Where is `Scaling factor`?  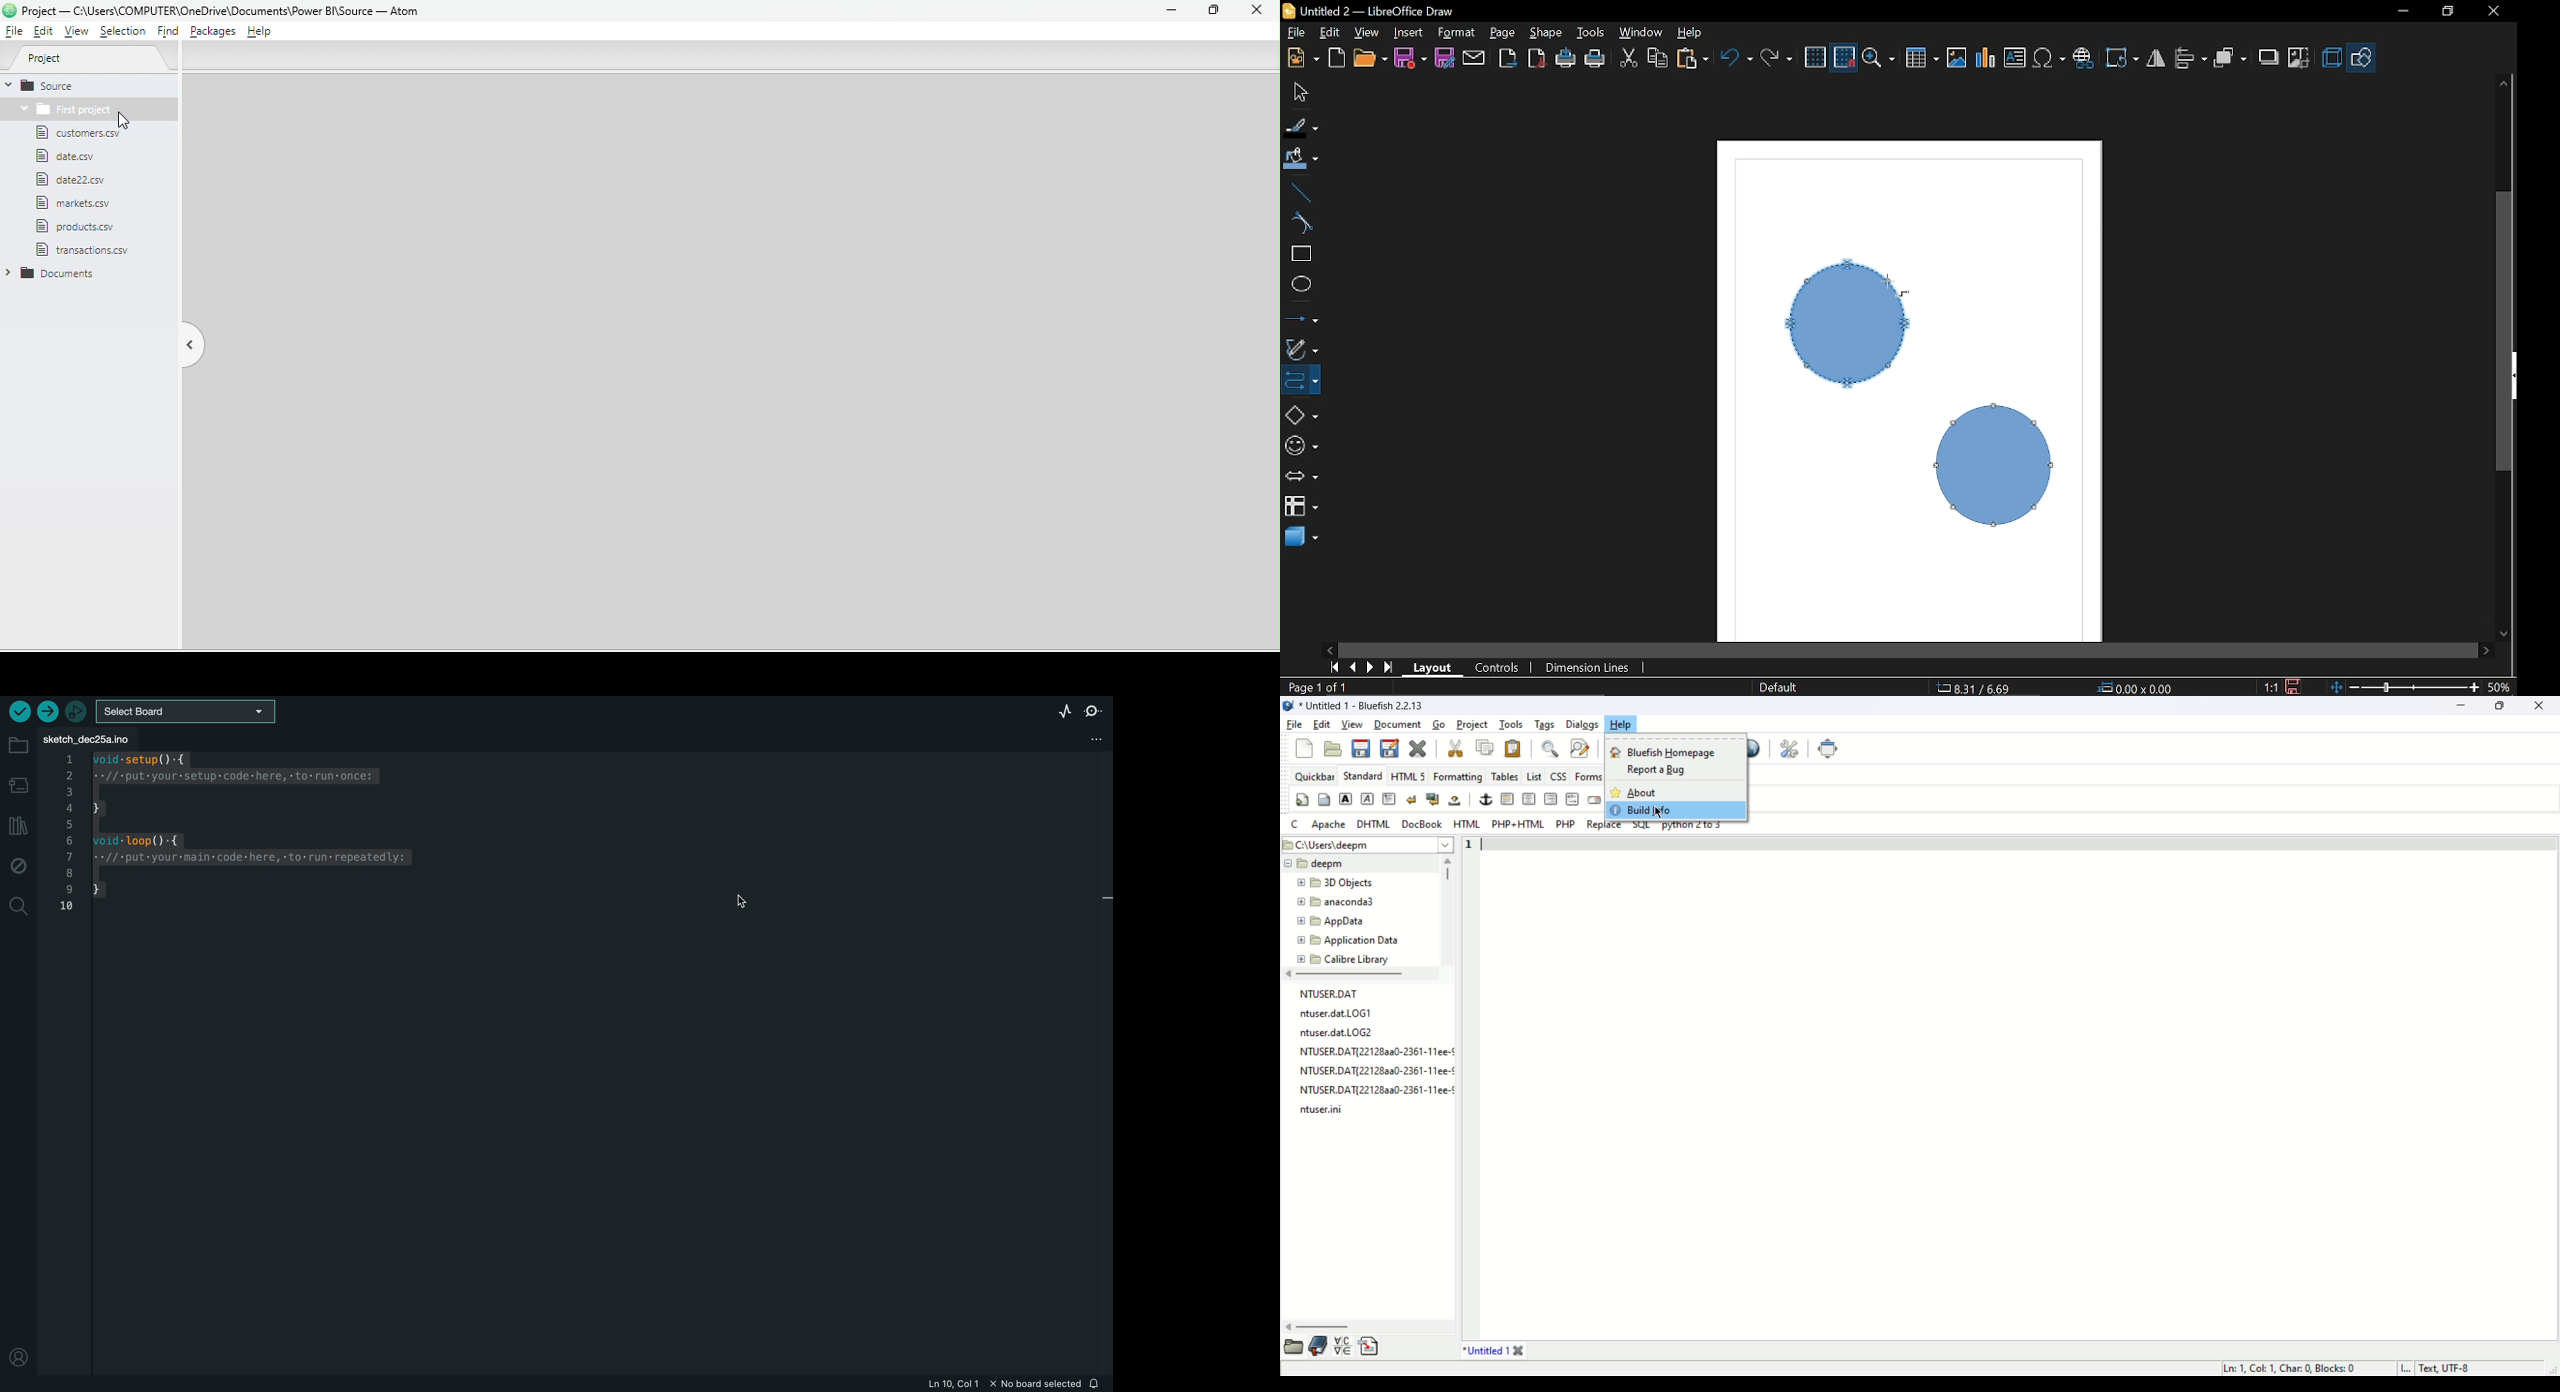
Scaling factor is located at coordinates (2272, 686).